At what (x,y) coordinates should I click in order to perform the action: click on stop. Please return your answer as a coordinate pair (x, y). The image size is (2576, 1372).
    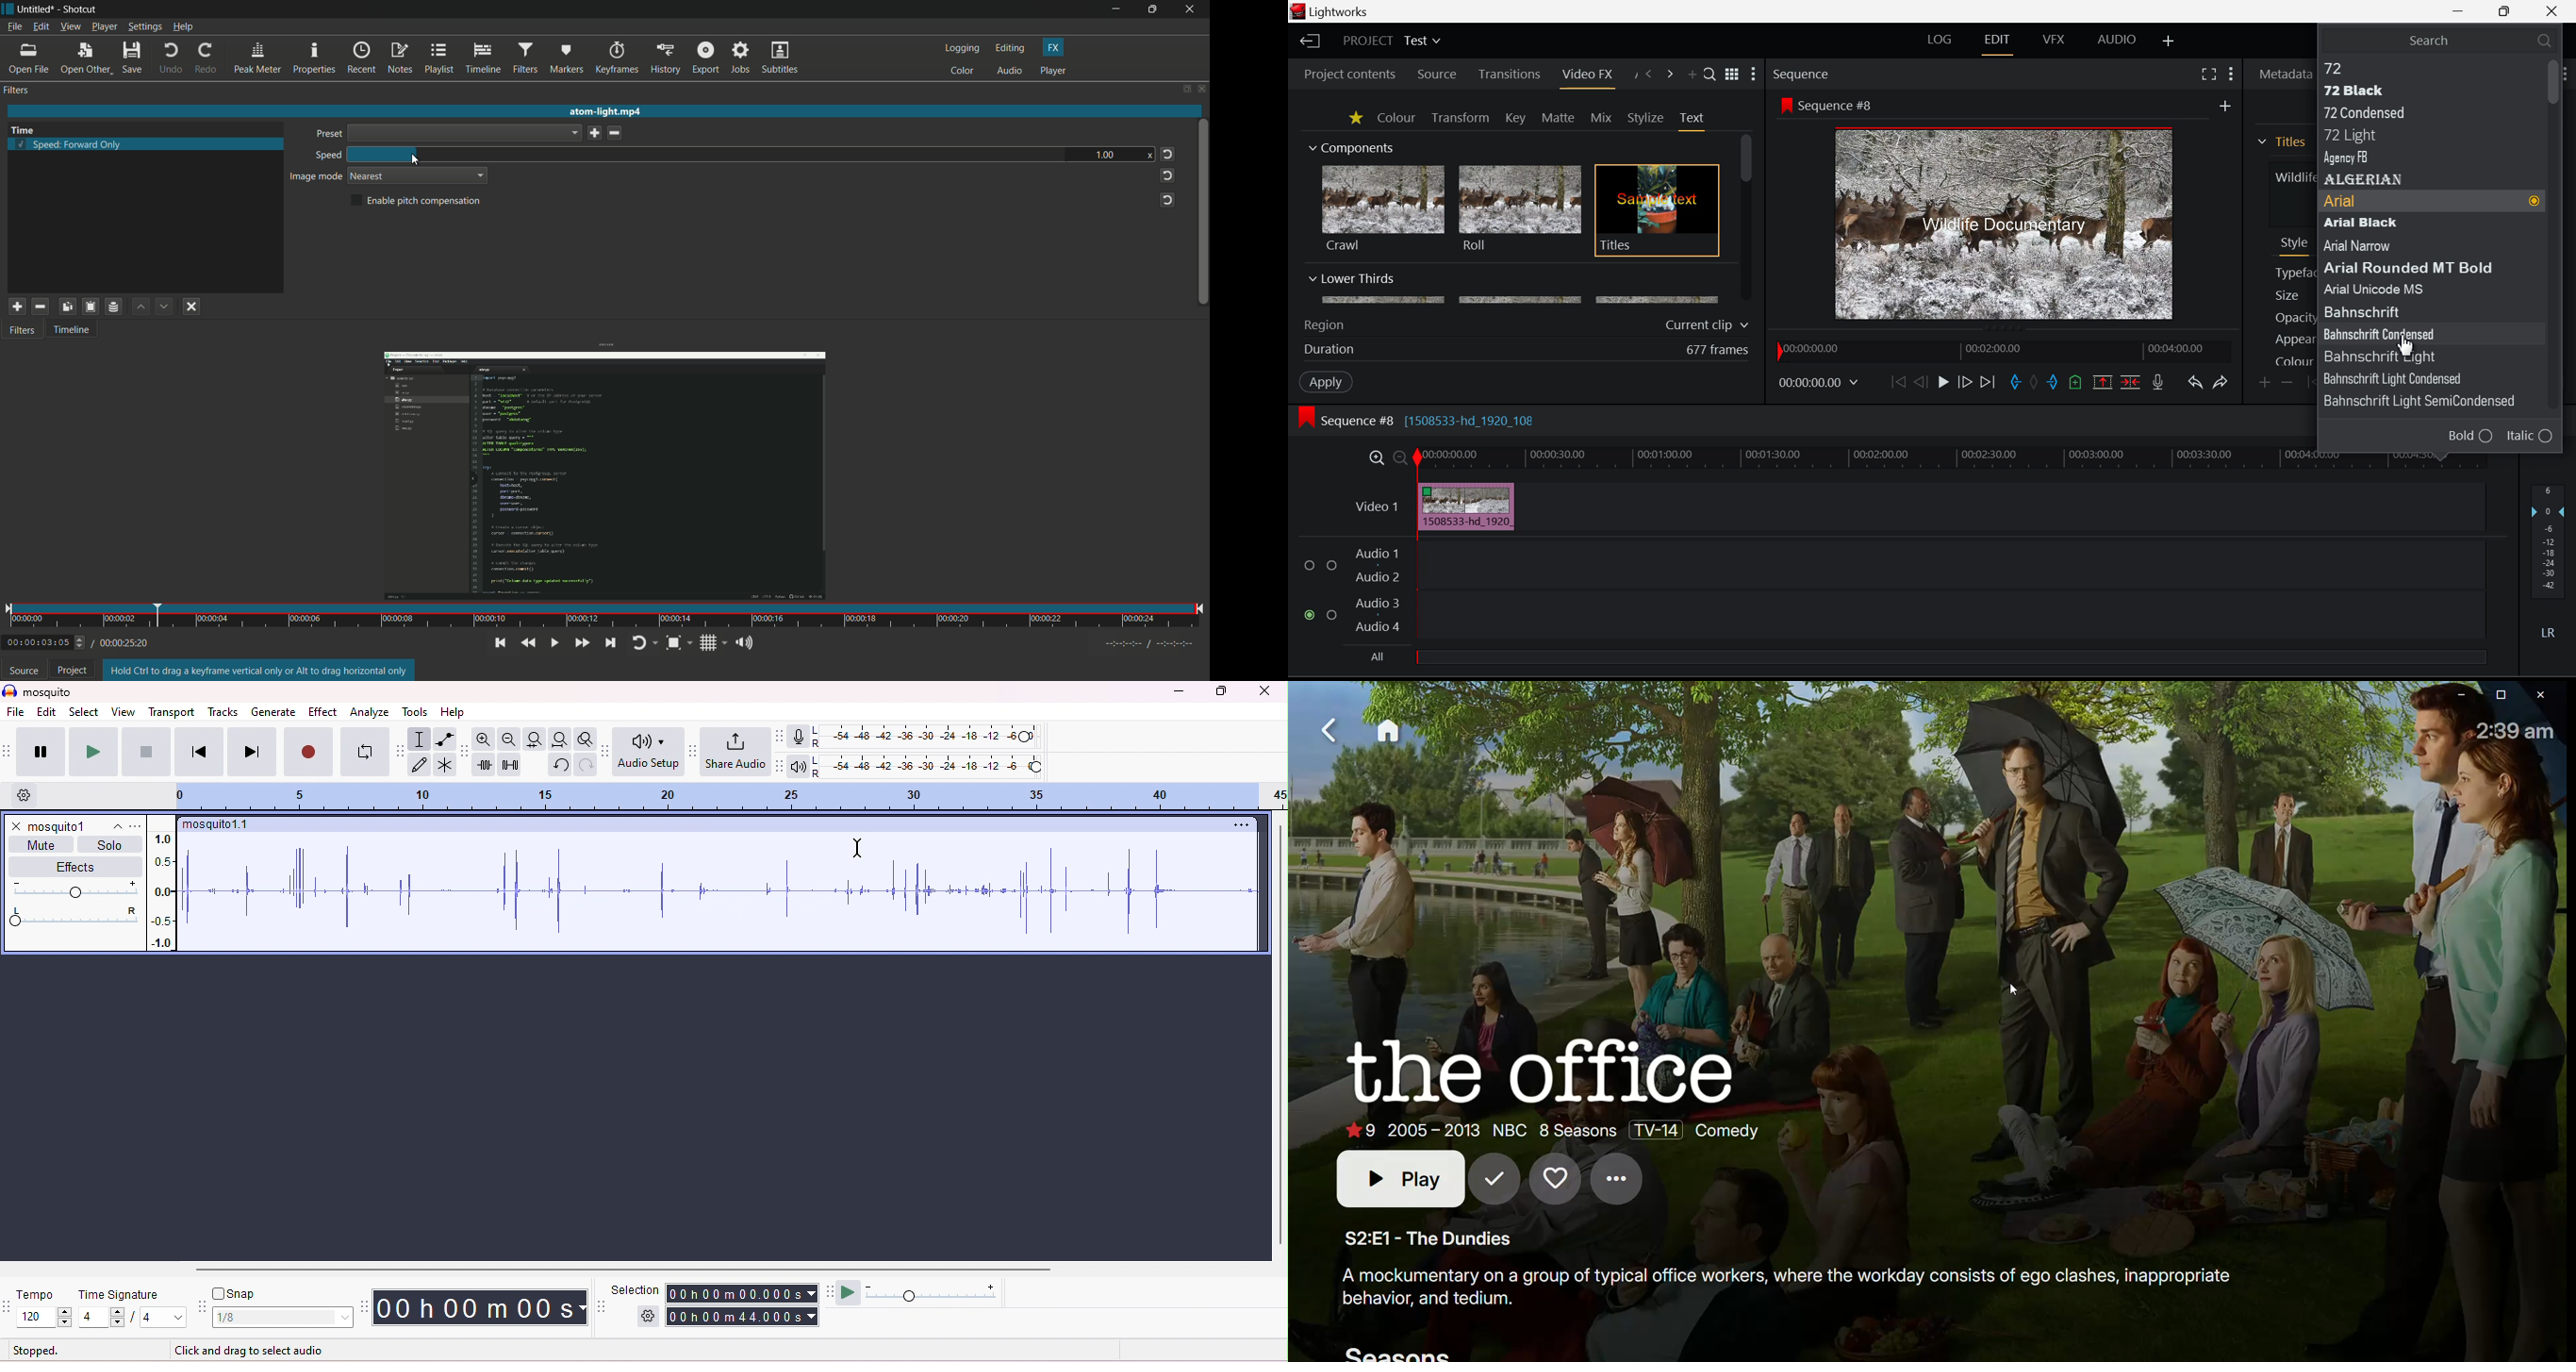
    Looking at the image, I should click on (145, 752).